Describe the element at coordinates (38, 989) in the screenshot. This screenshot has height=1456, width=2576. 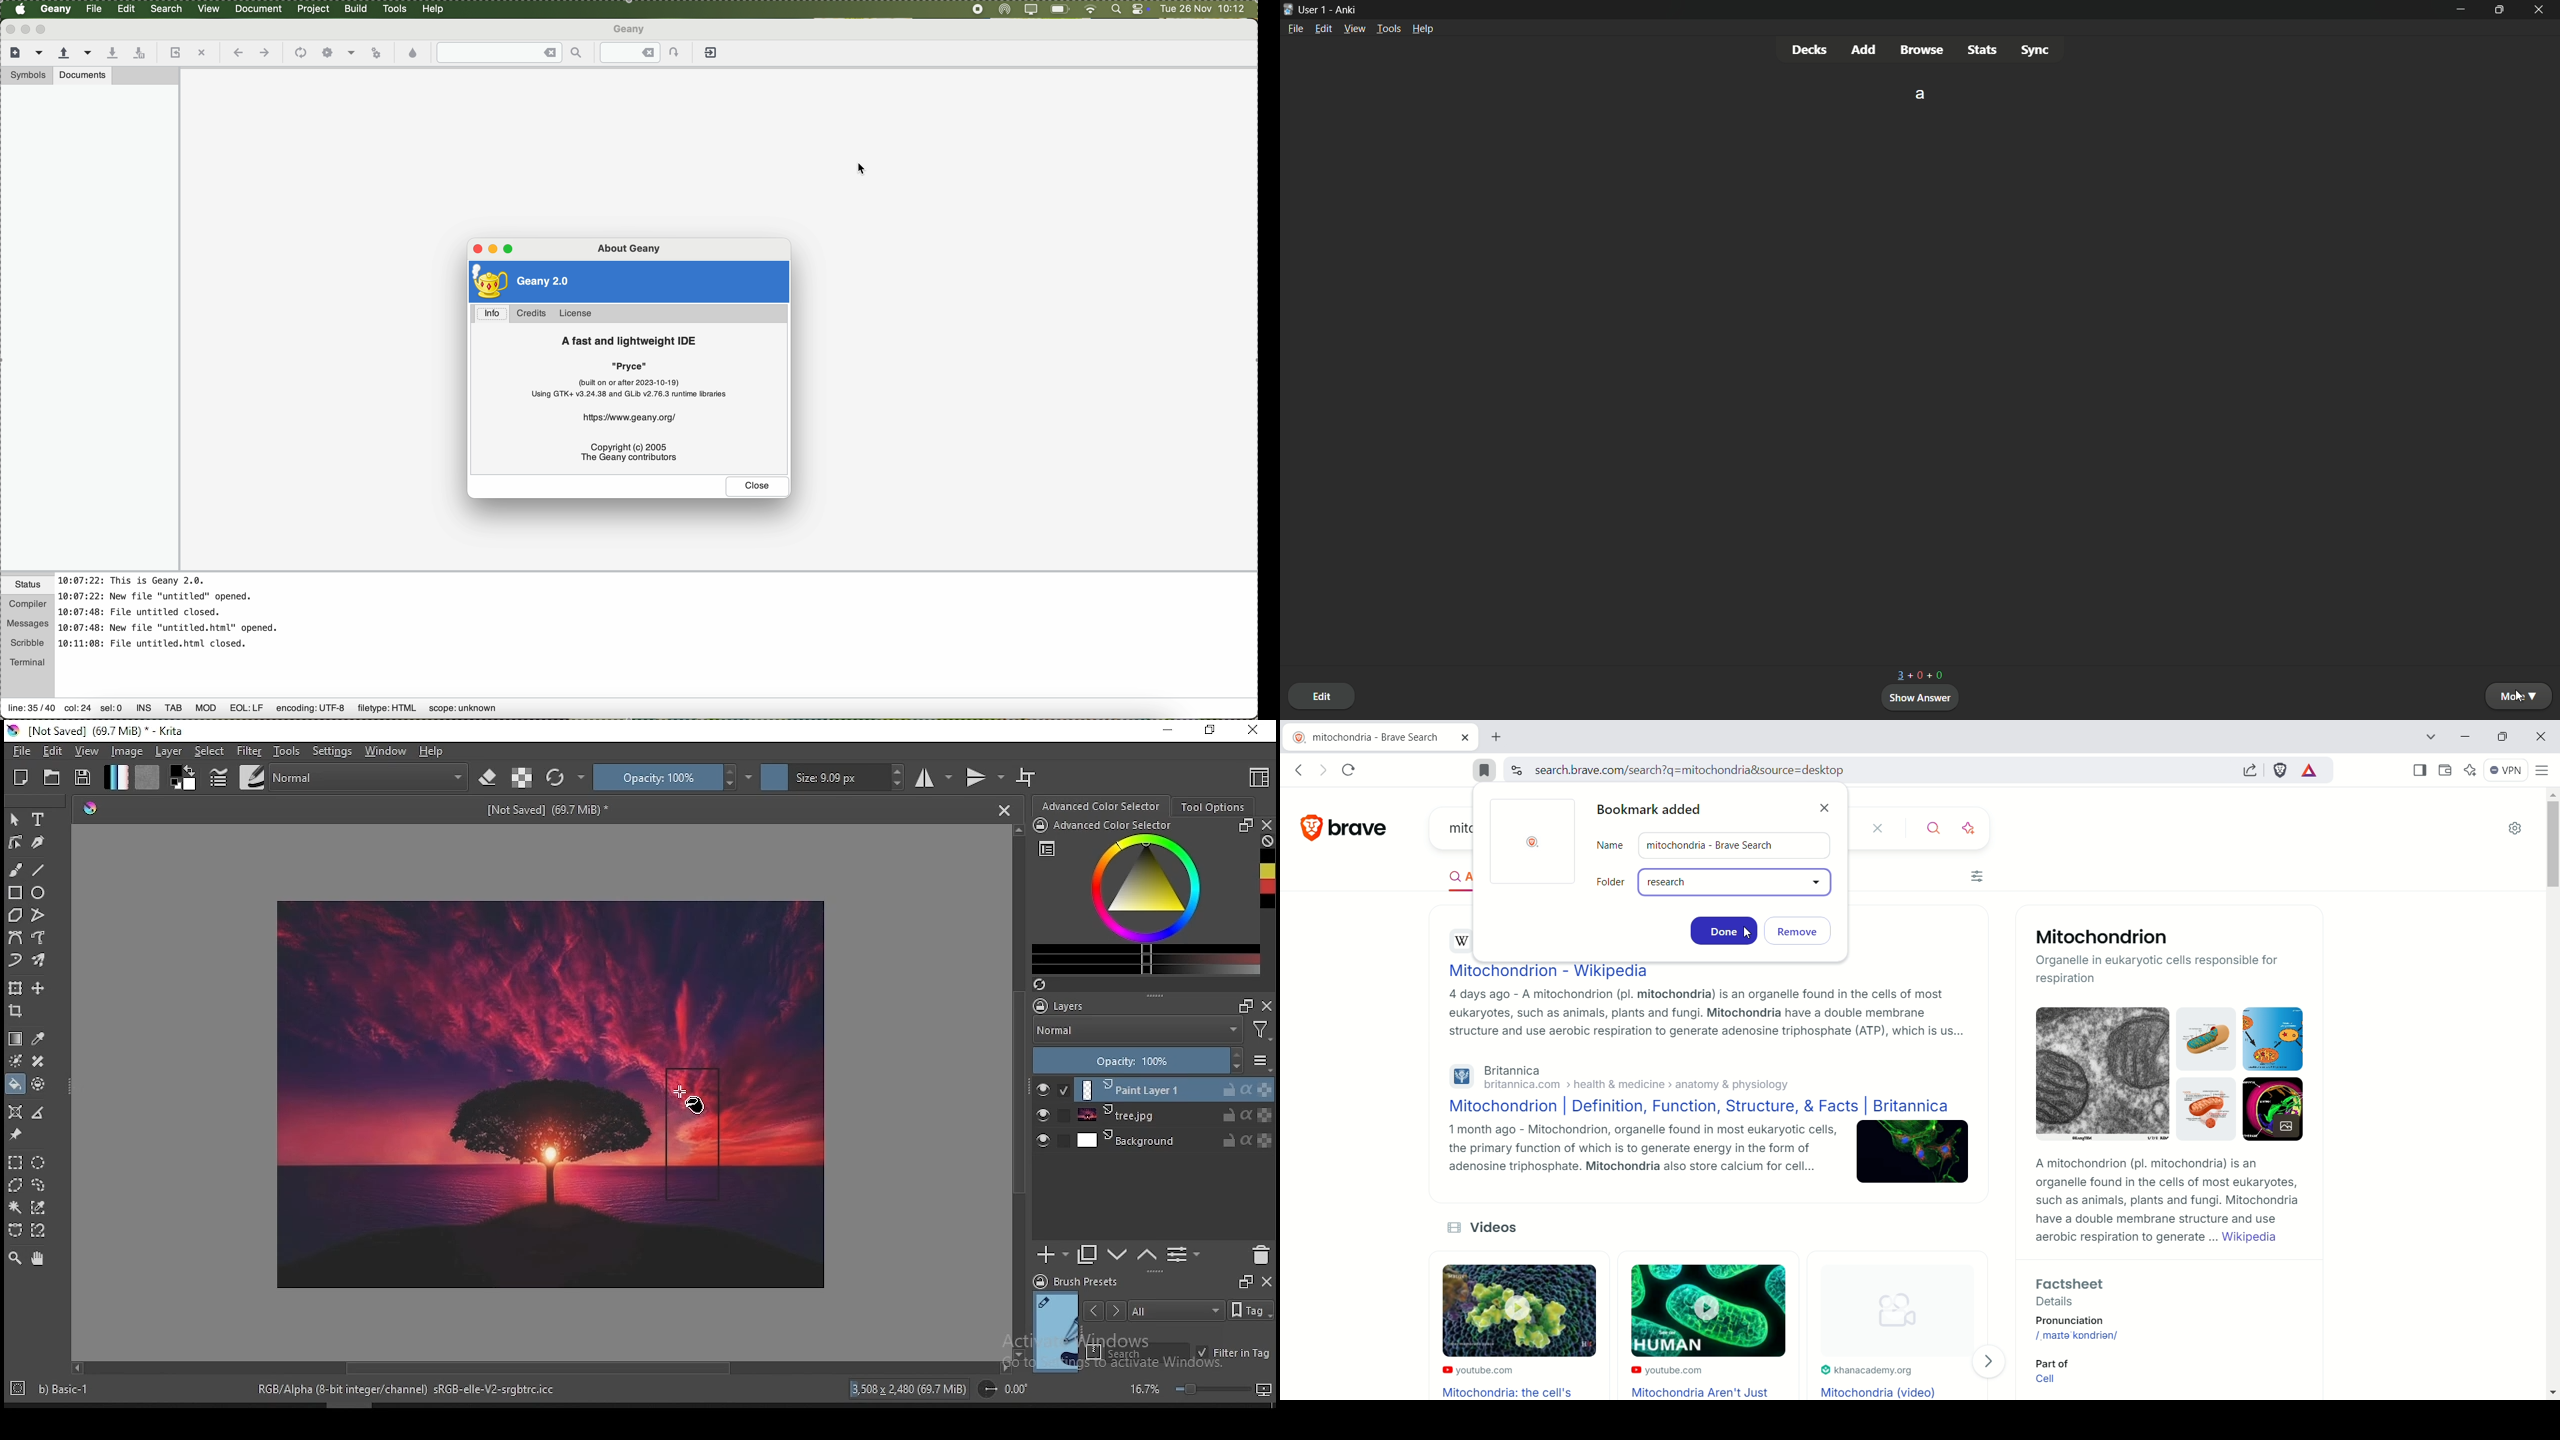
I see `move a layer` at that location.